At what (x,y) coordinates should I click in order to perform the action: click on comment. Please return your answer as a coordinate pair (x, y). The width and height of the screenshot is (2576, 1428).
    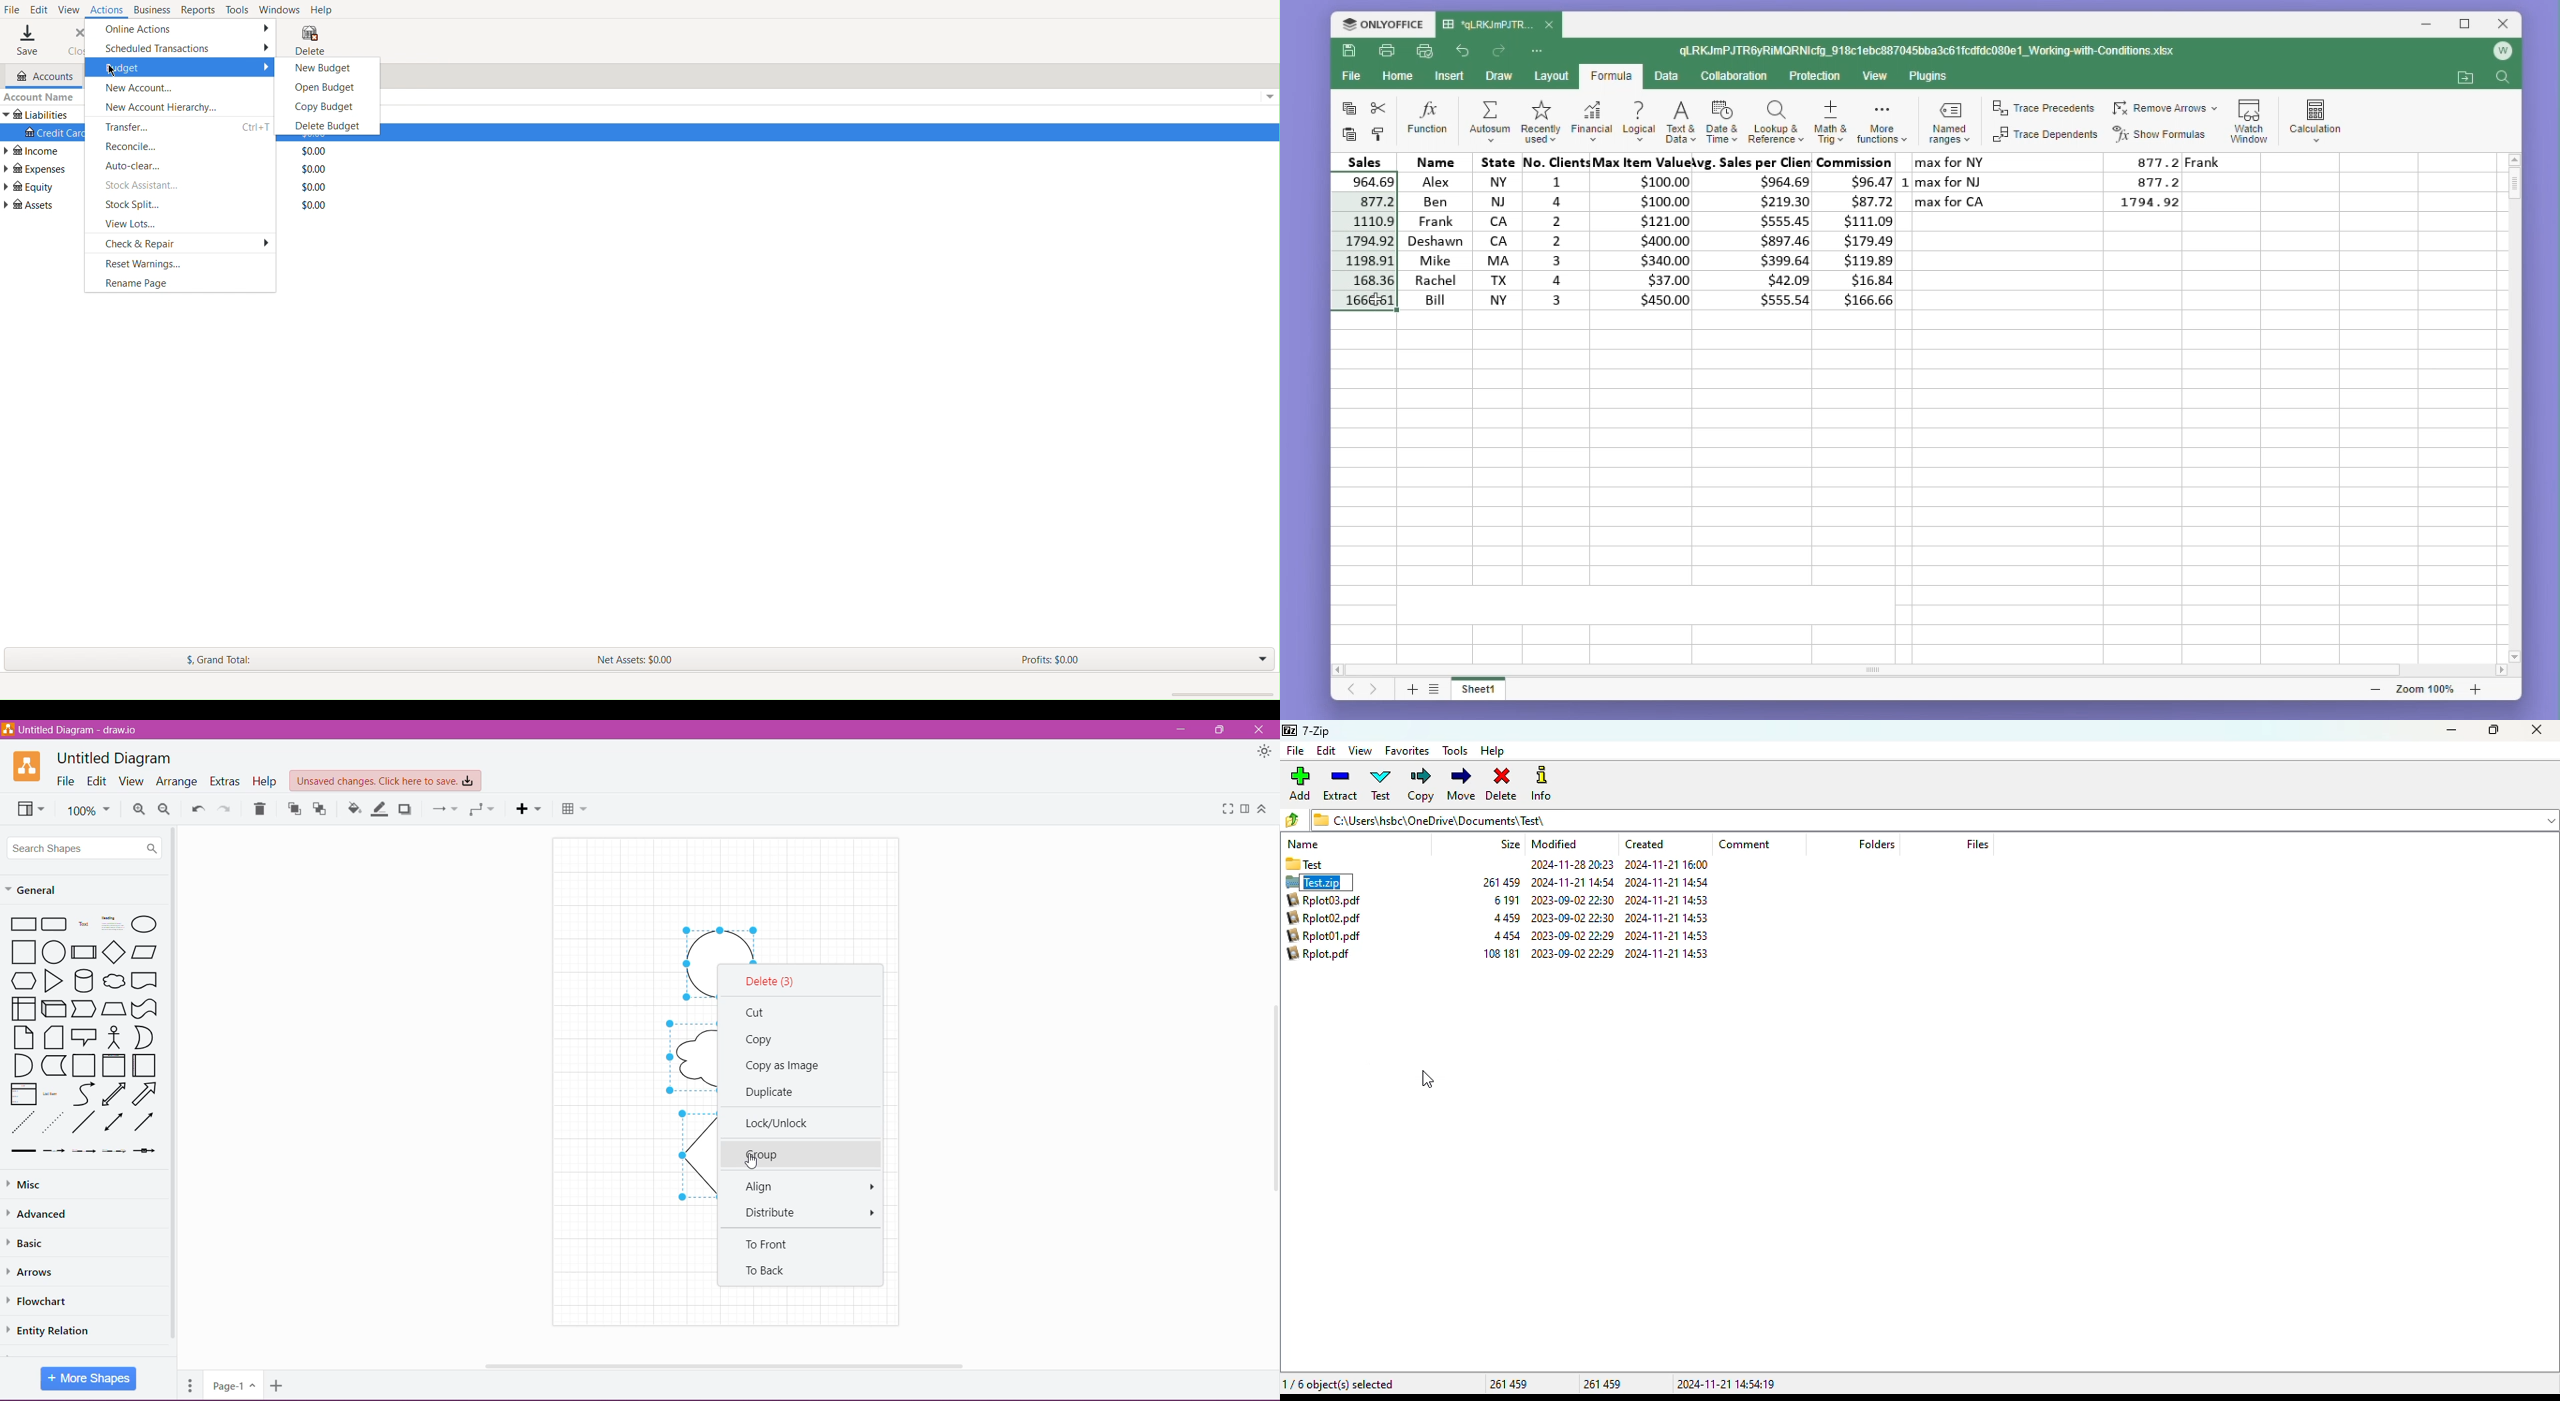
    Looking at the image, I should click on (1745, 845).